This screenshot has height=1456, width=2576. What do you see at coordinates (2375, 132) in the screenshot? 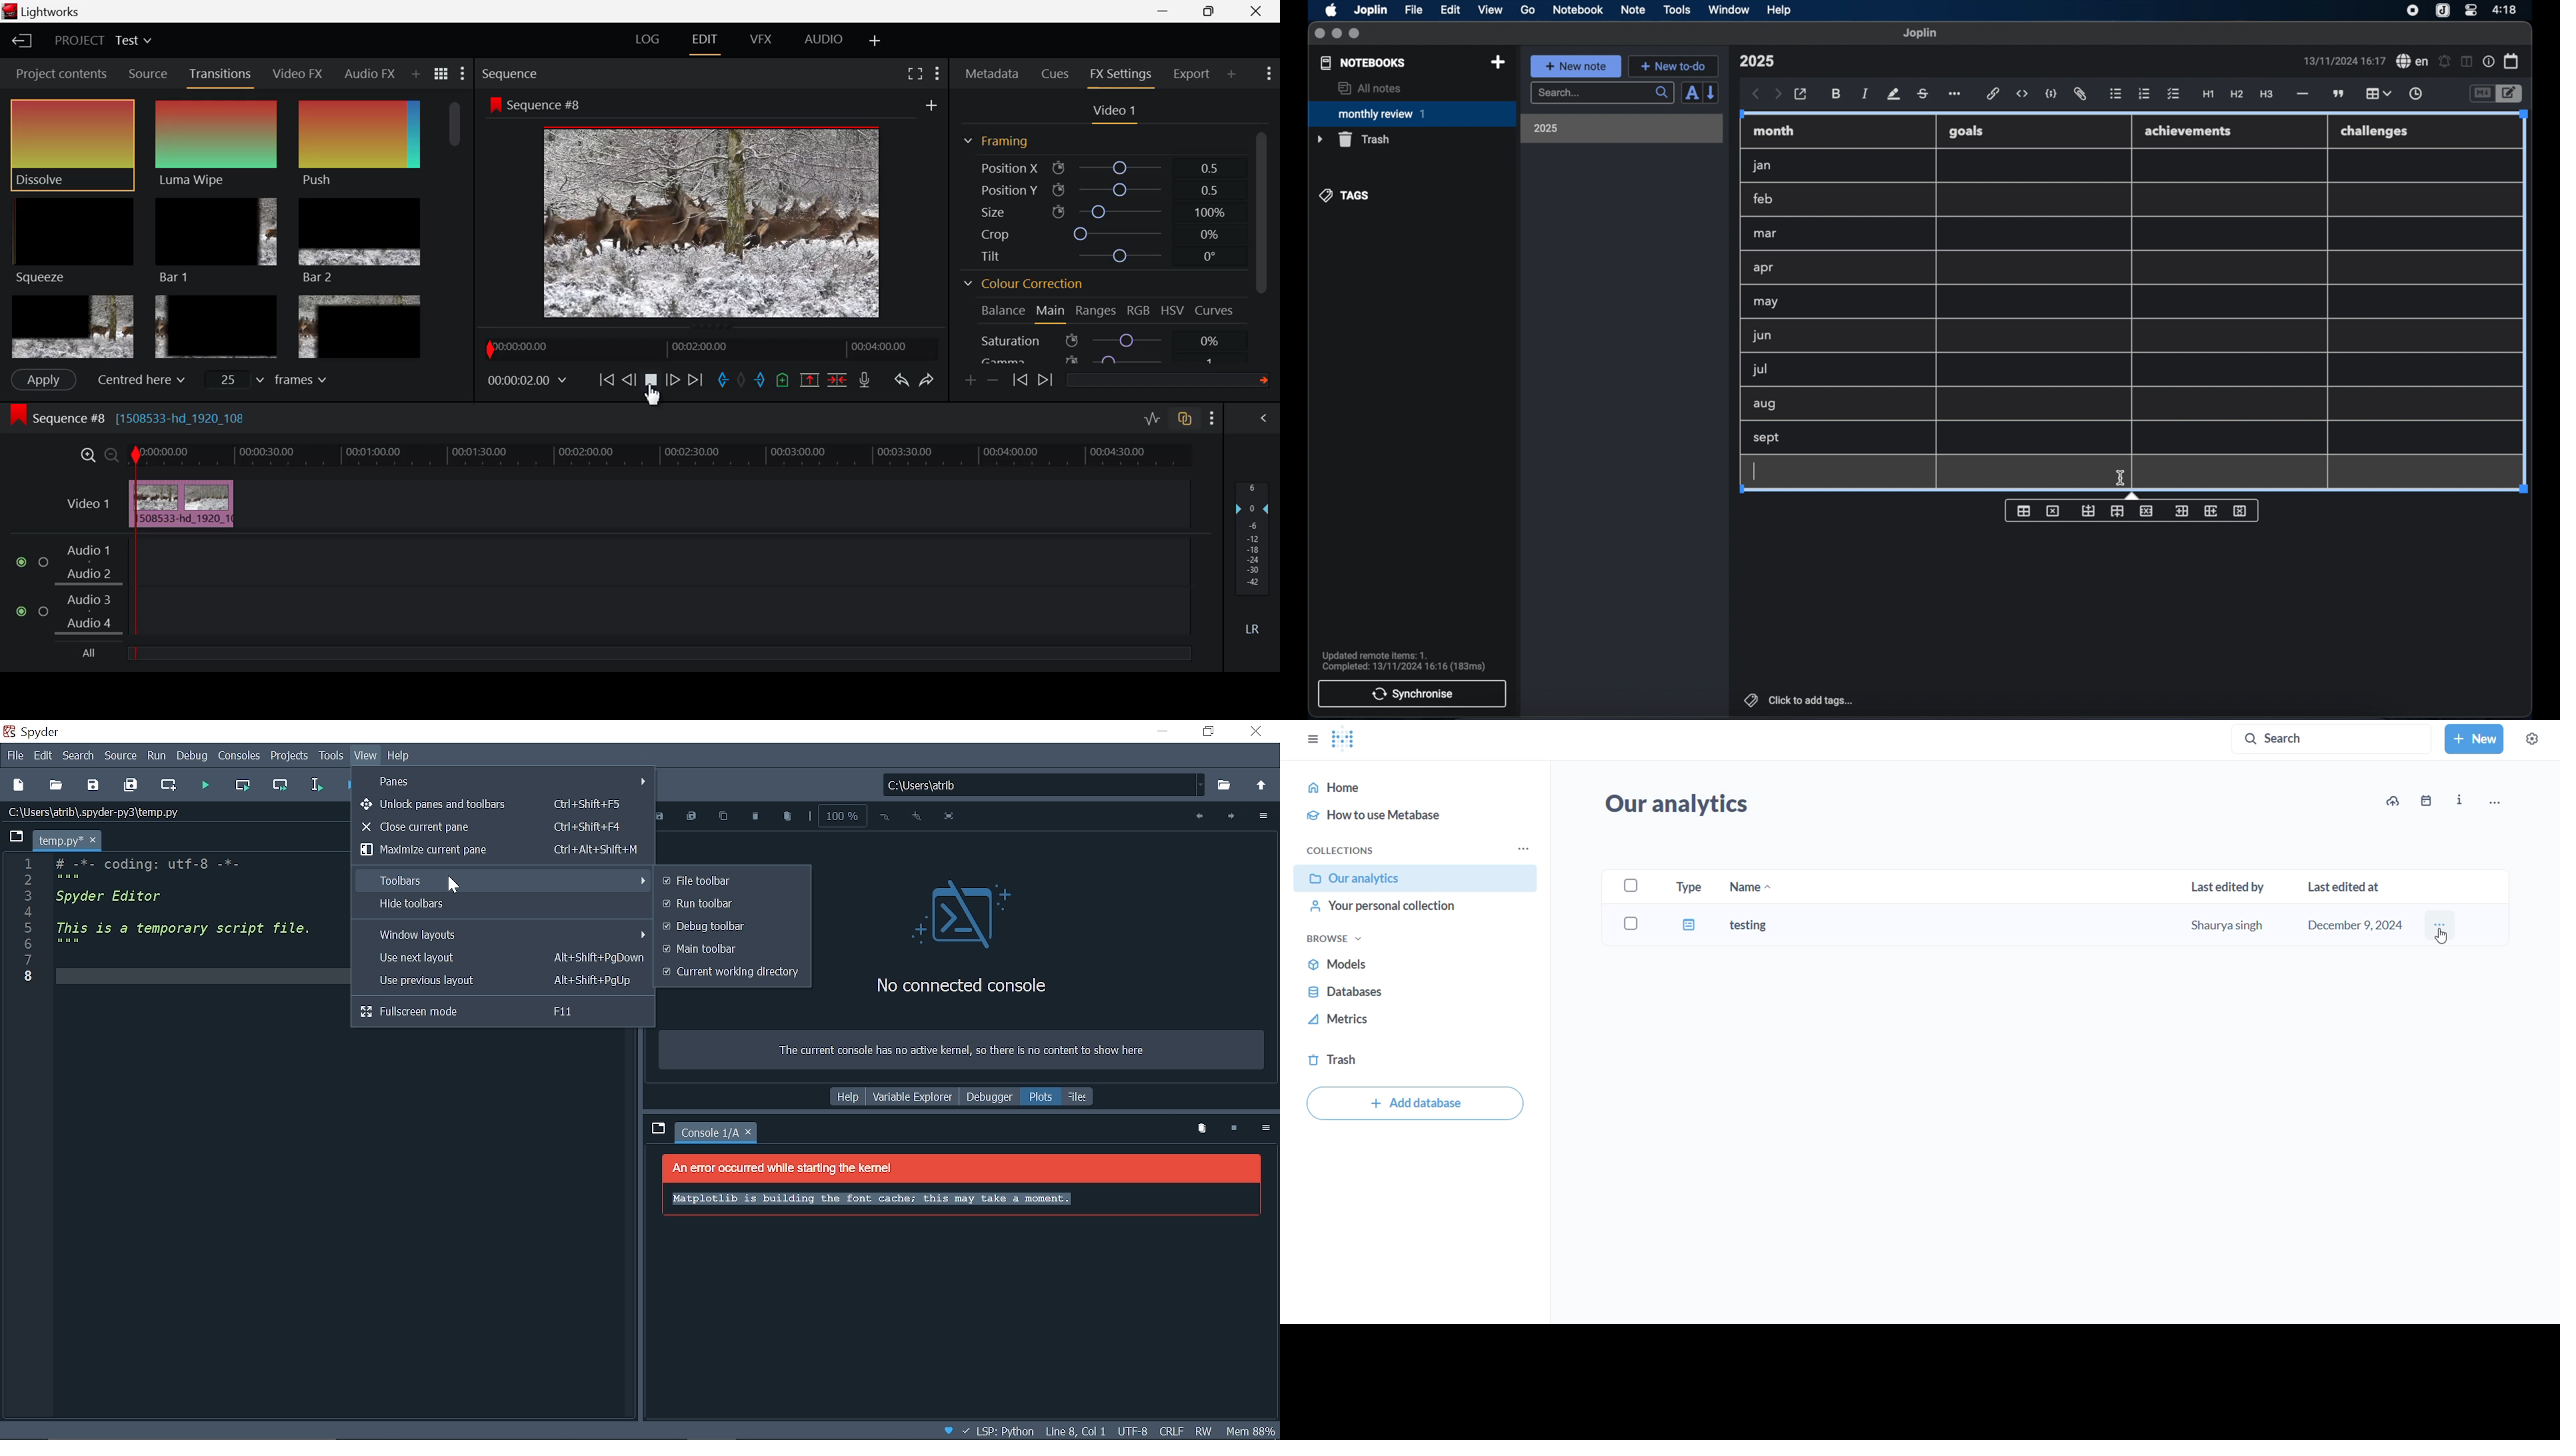
I see `challenges` at bounding box center [2375, 132].